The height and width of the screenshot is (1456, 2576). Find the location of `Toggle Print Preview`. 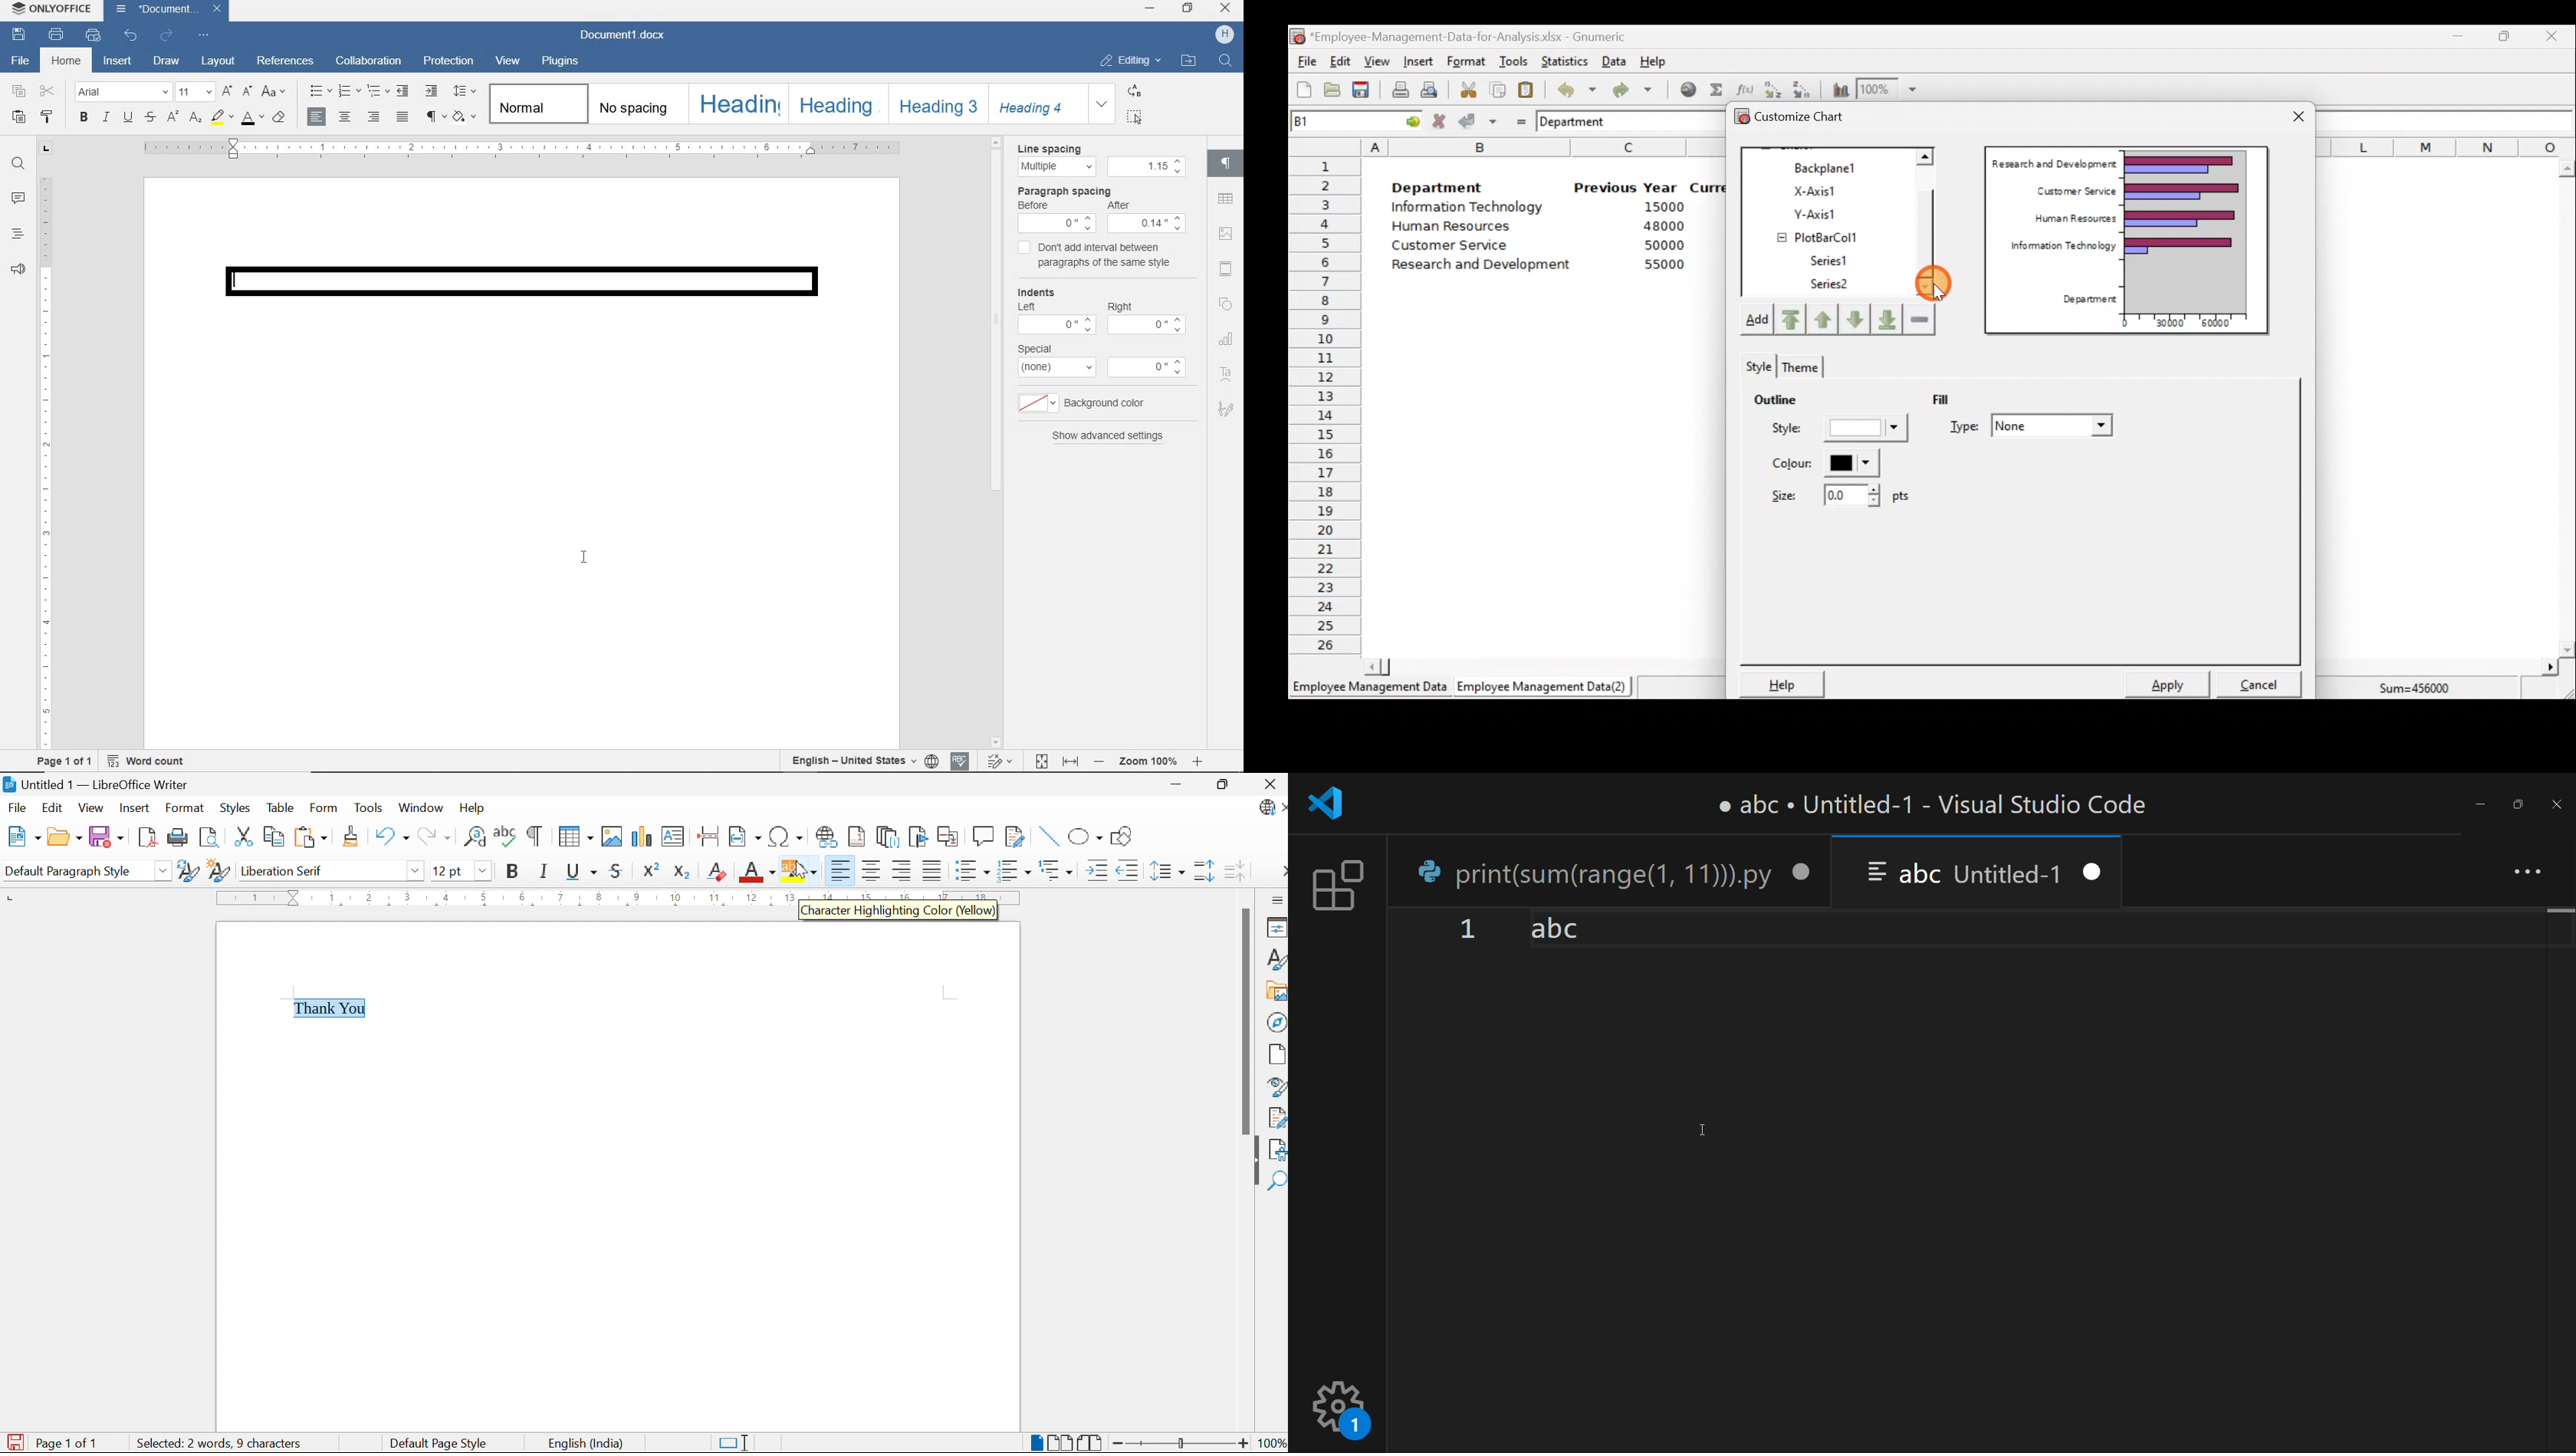

Toggle Print Preview is located at coordinates (208, 838).